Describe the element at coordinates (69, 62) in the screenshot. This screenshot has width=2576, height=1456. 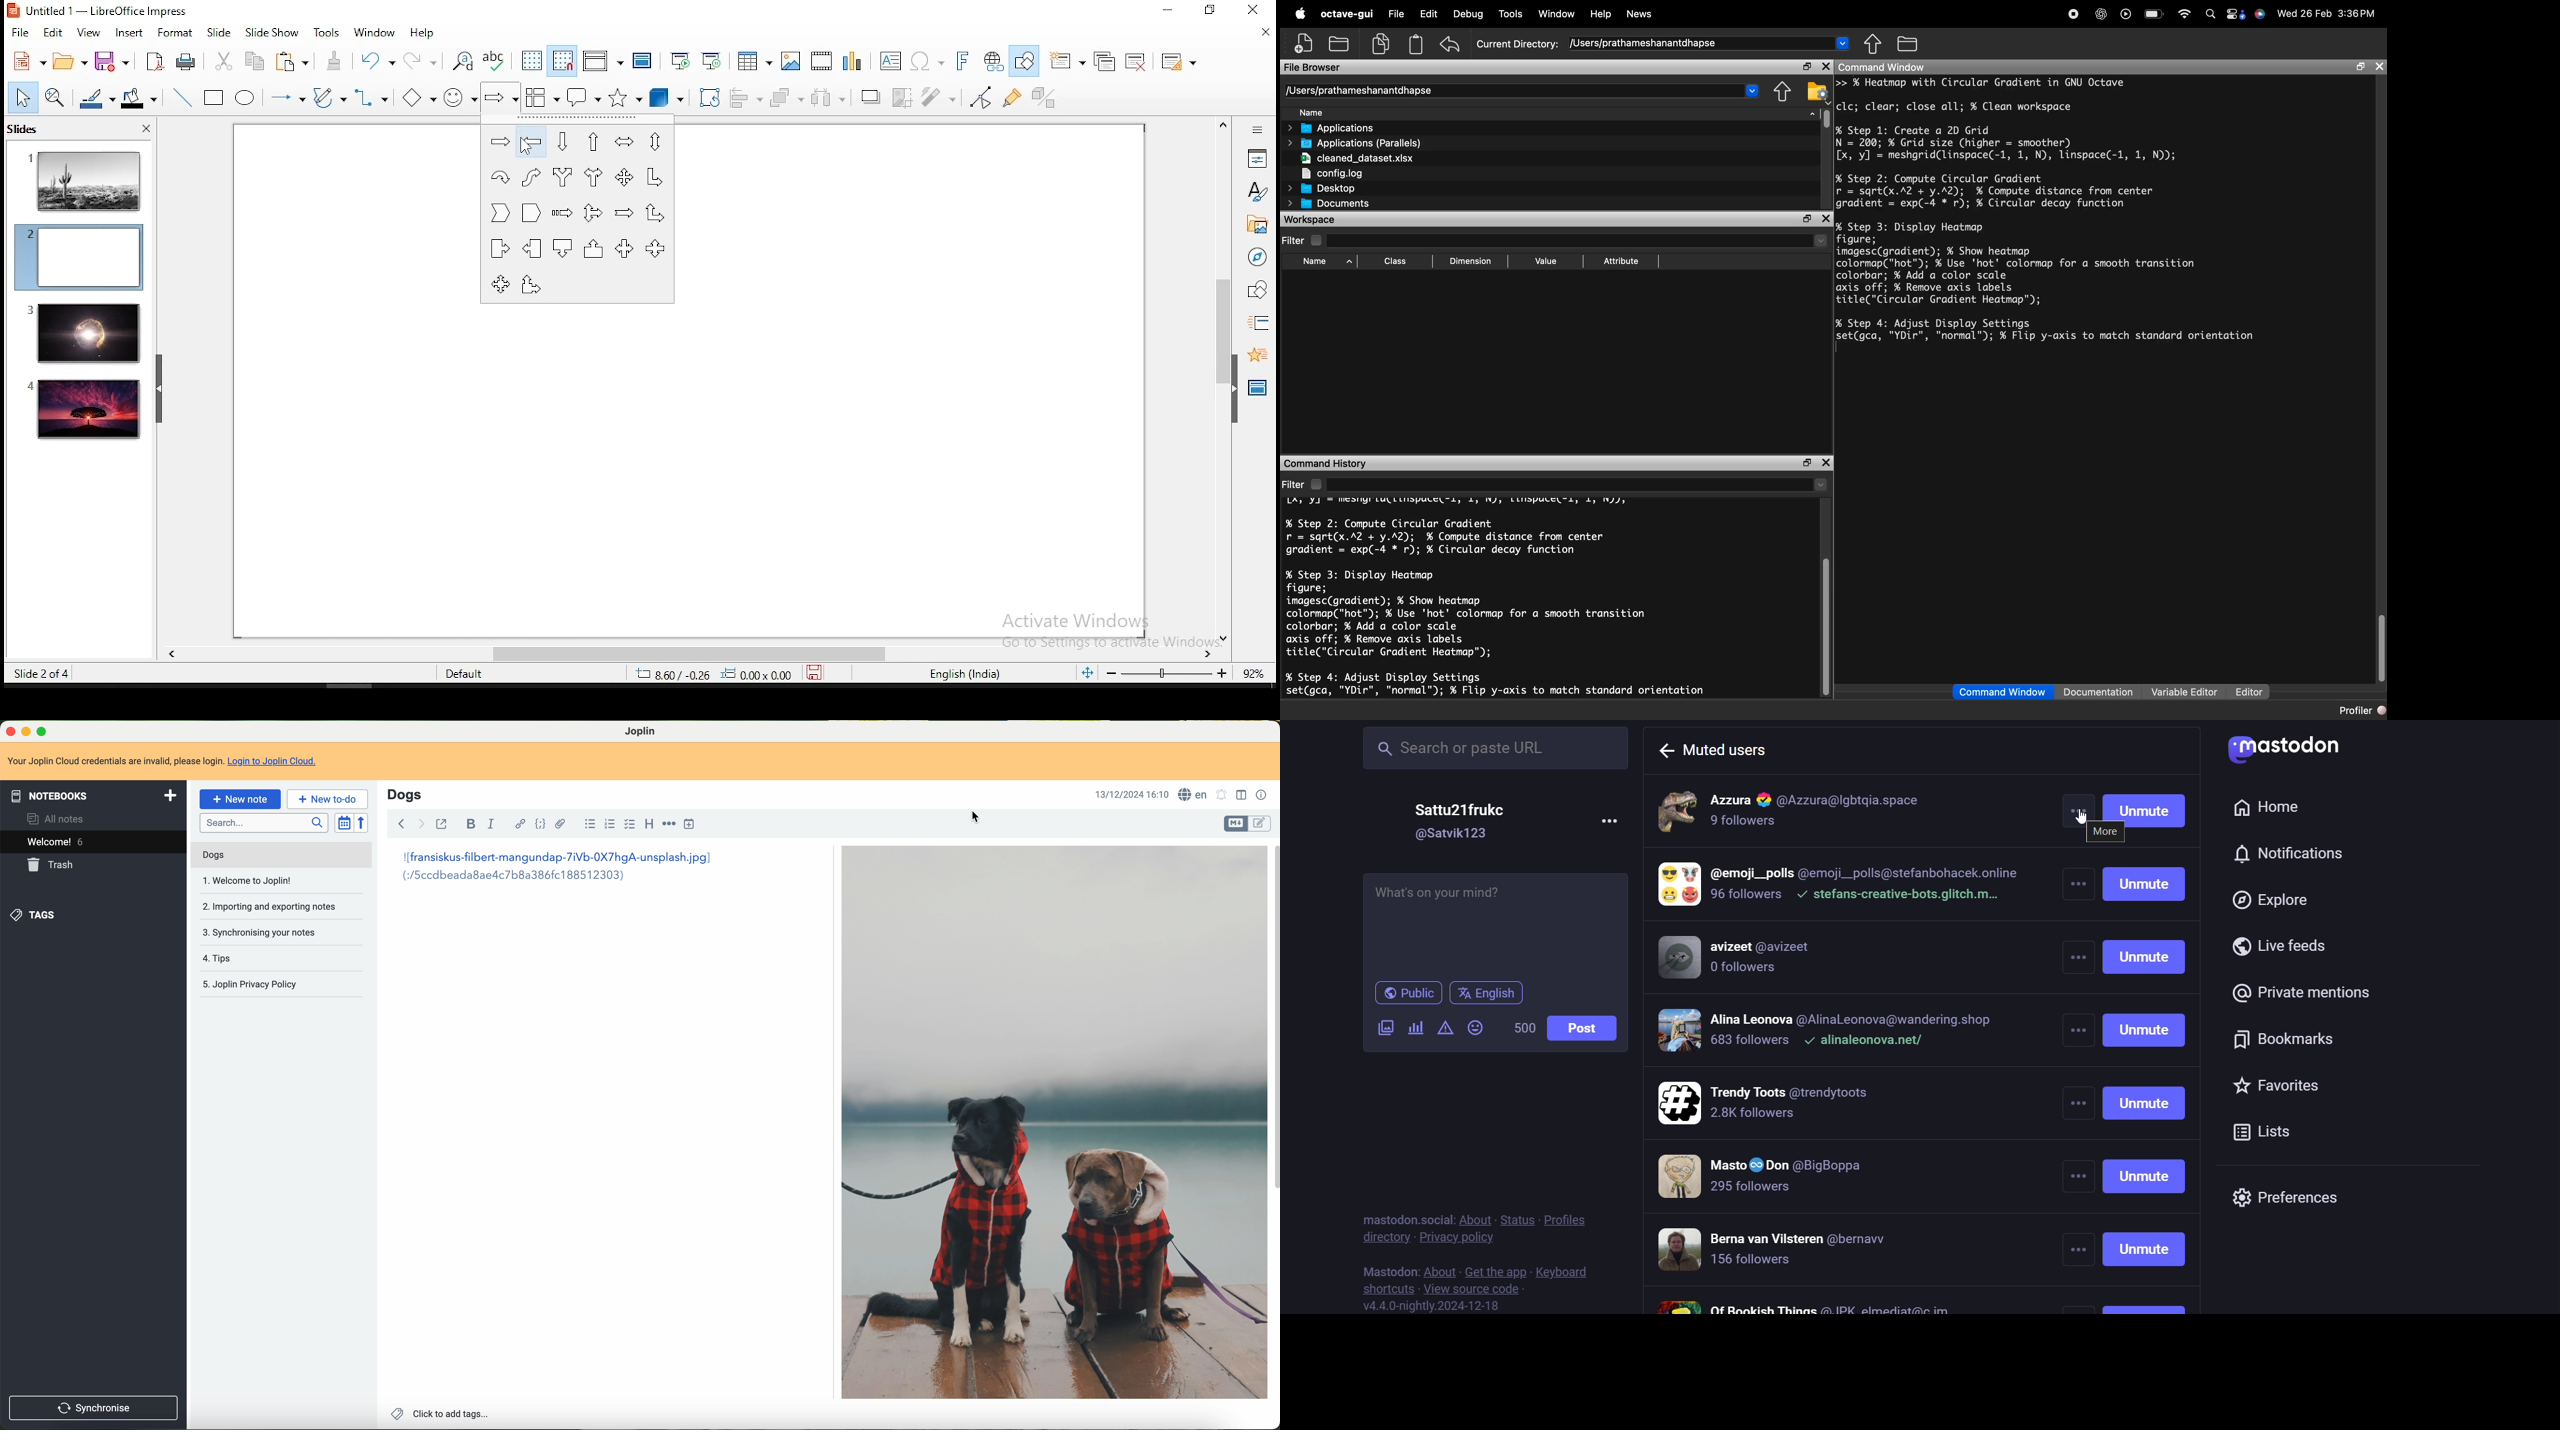
I see `open` at that location.